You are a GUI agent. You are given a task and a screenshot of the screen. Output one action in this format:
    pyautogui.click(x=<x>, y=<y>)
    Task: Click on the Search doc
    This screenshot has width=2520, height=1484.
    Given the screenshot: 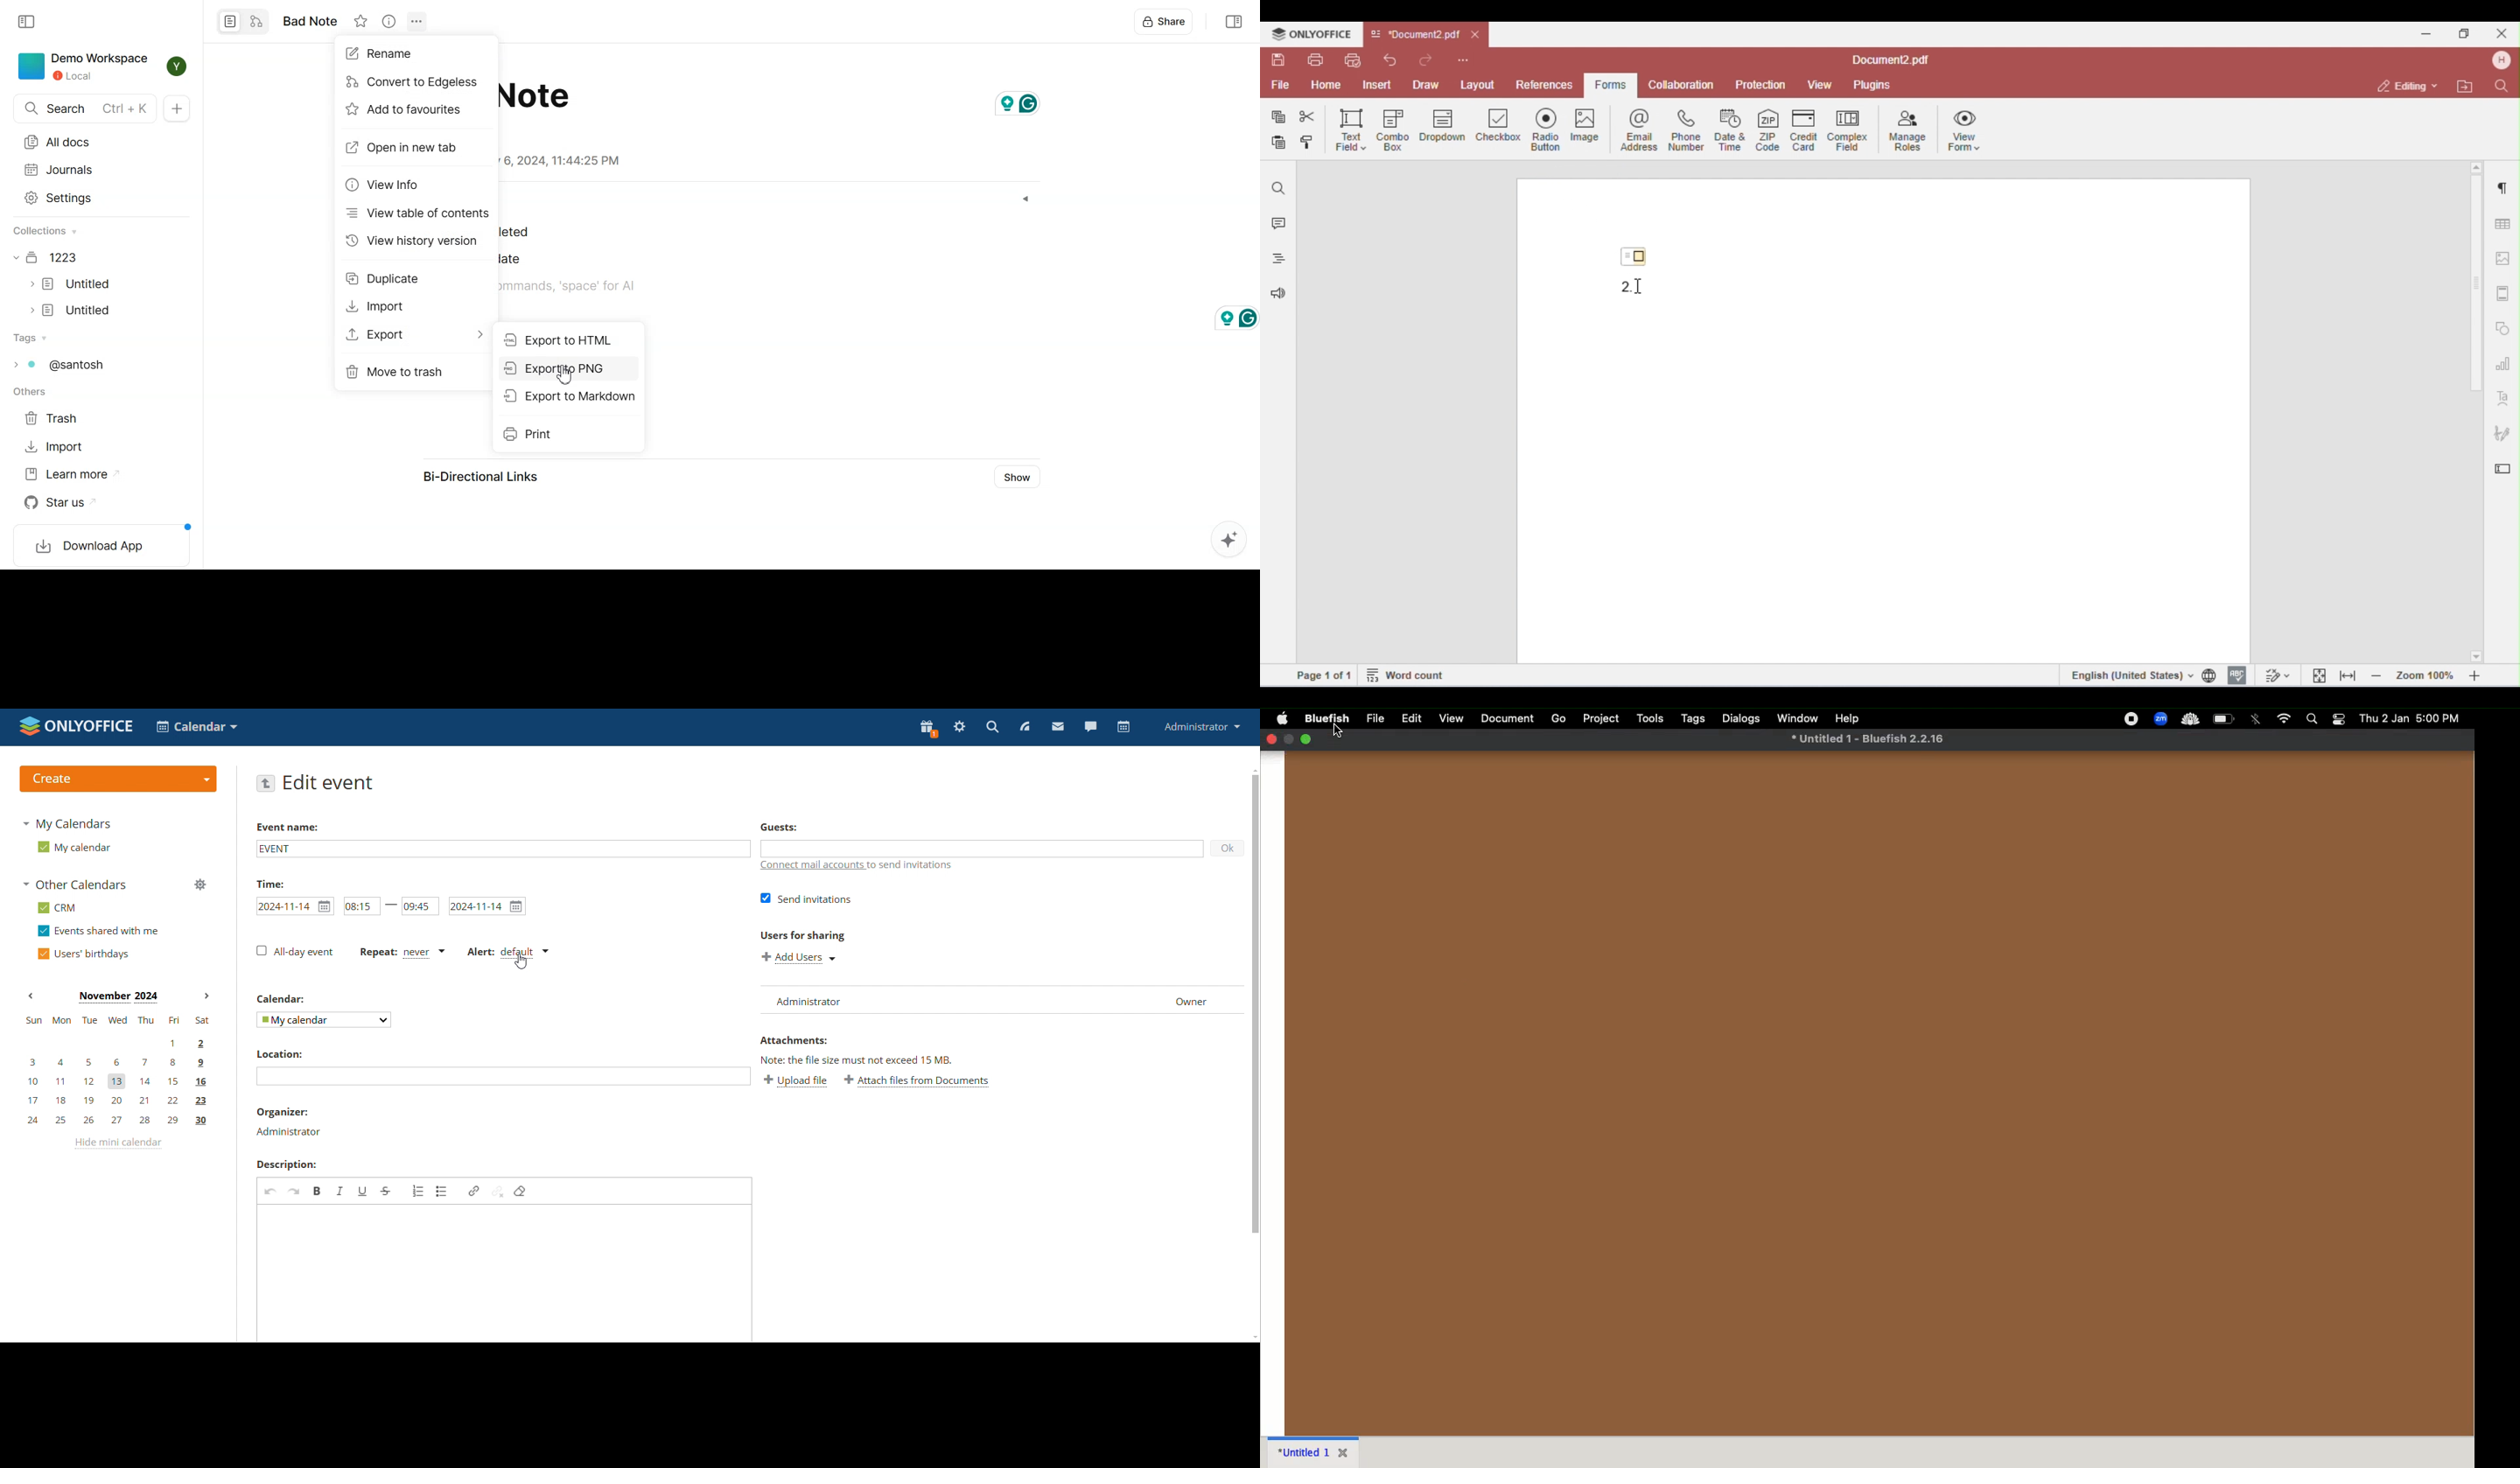 What is the action you would take?
    pyautogui.click(x=85, y=109)
    